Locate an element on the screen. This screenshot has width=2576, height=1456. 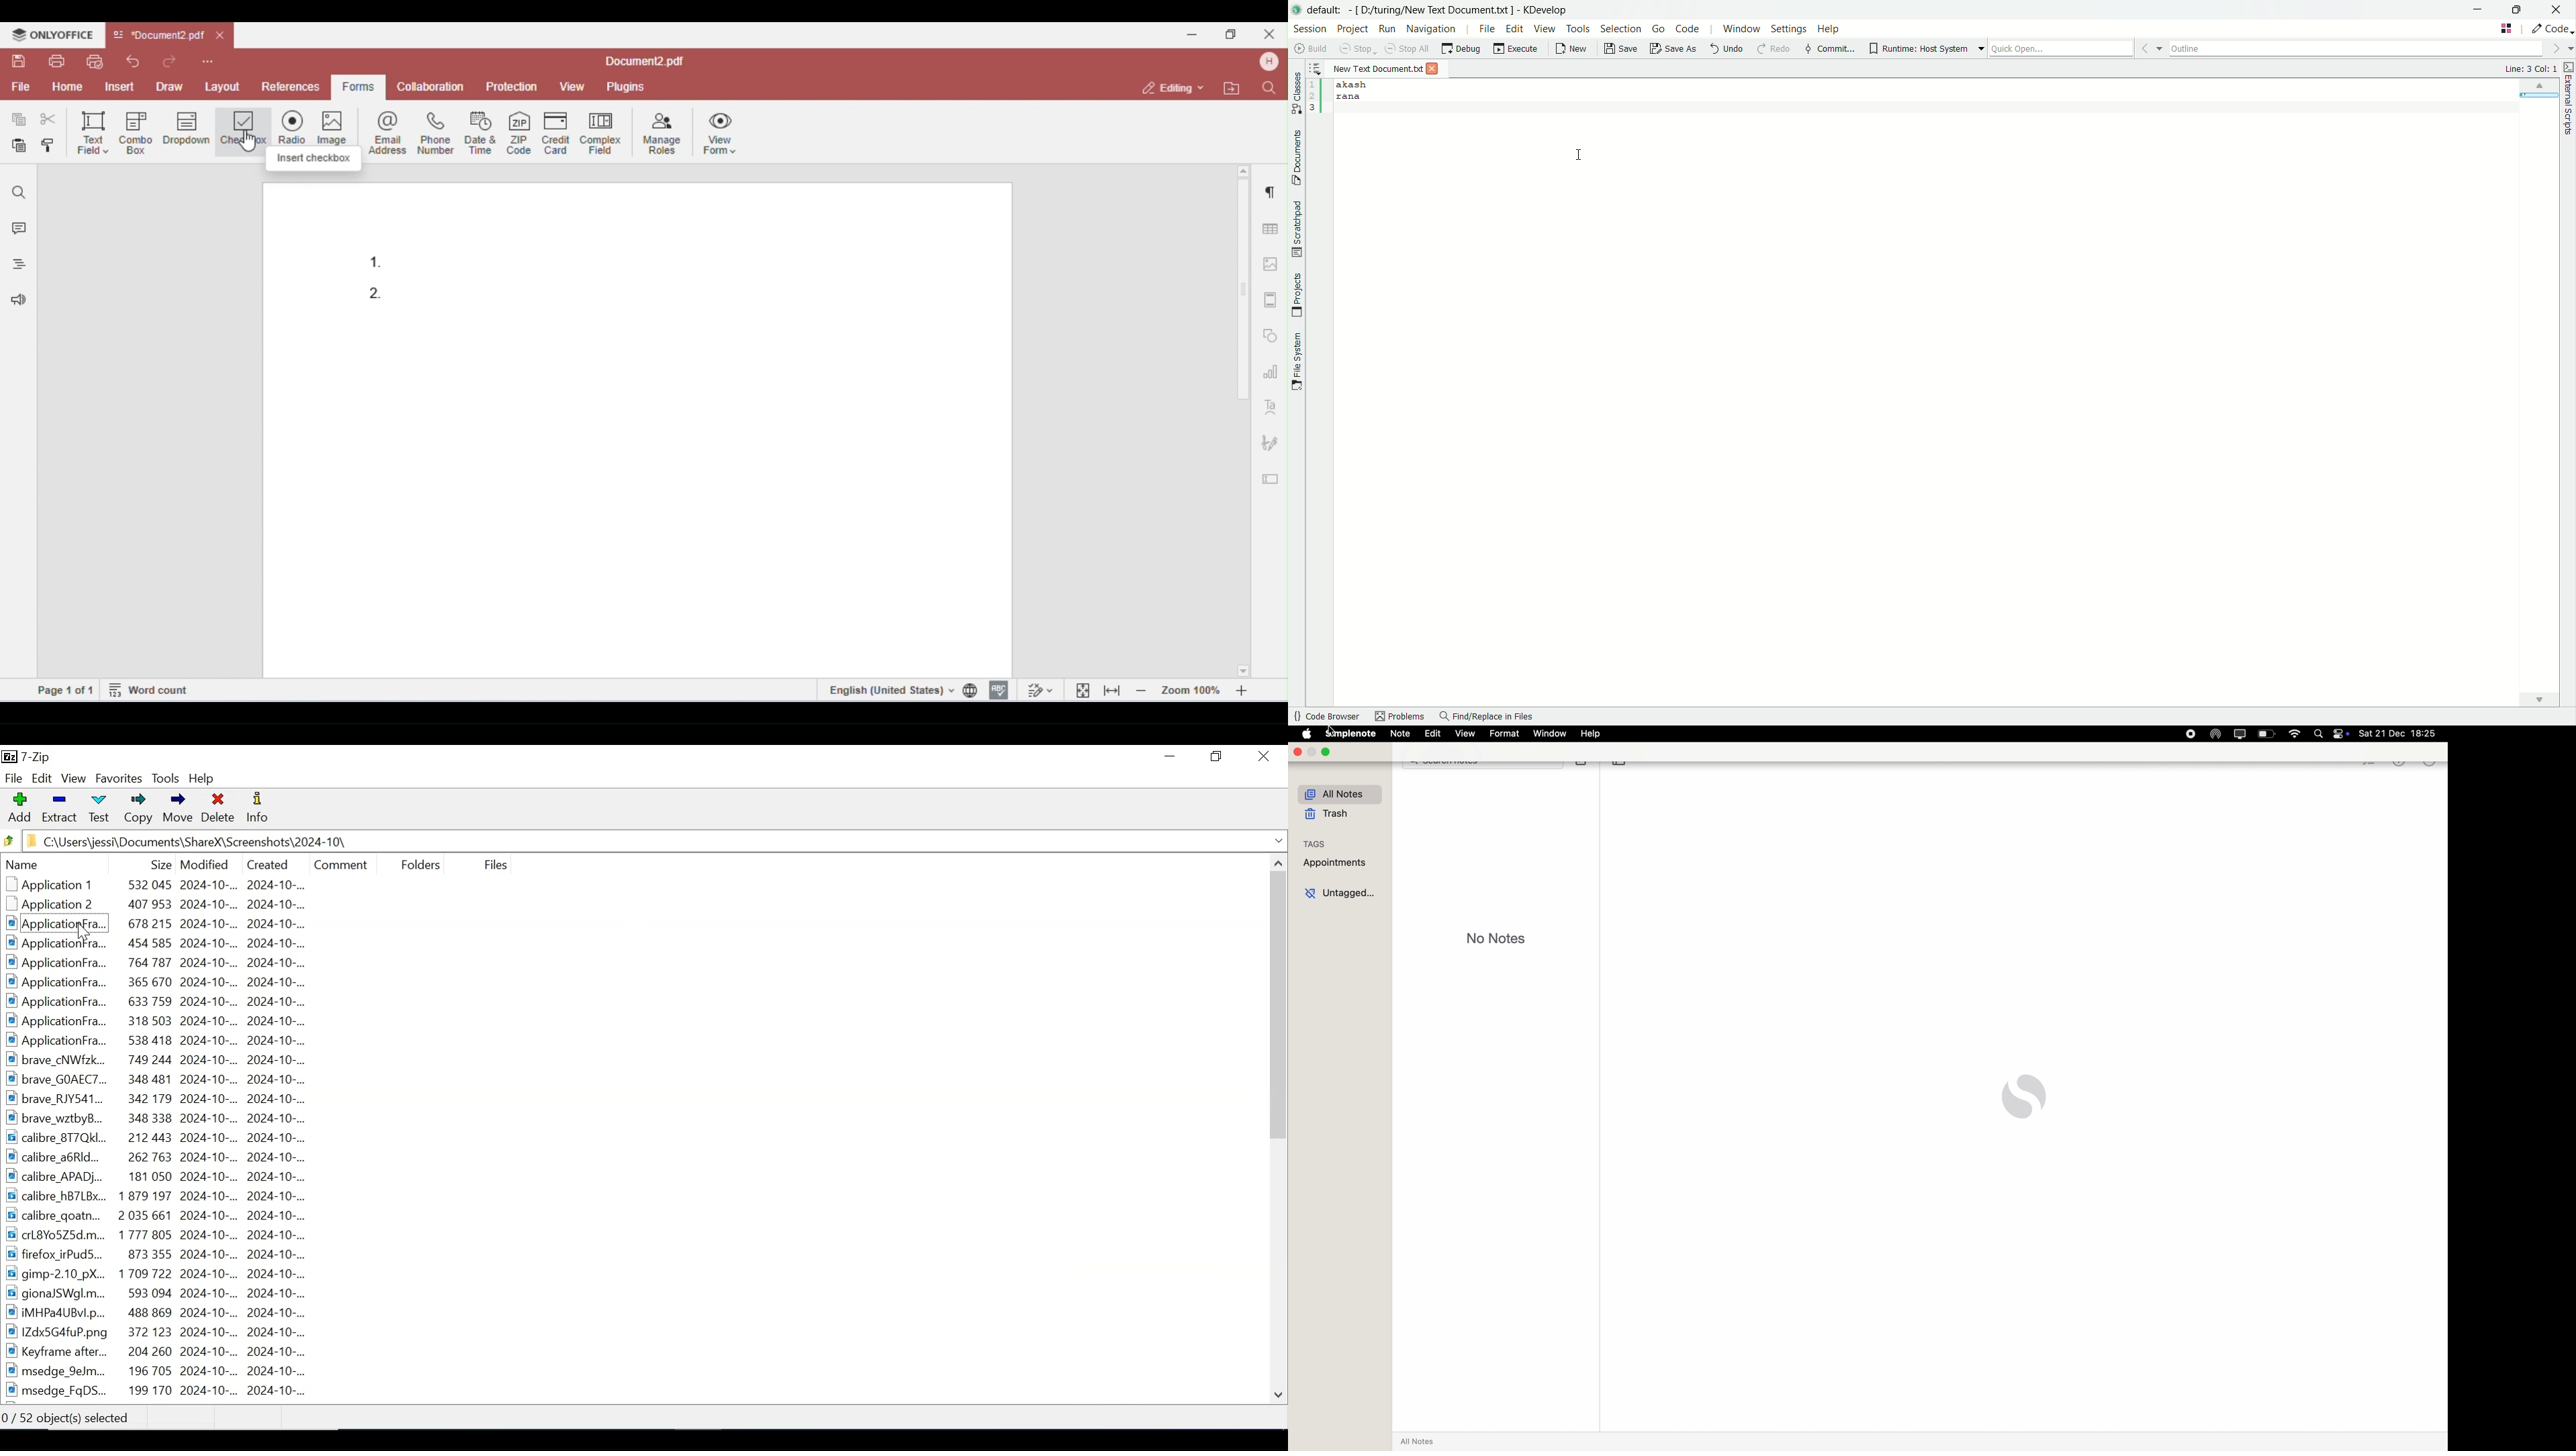
app icon is located at coordinates (1297, 11).